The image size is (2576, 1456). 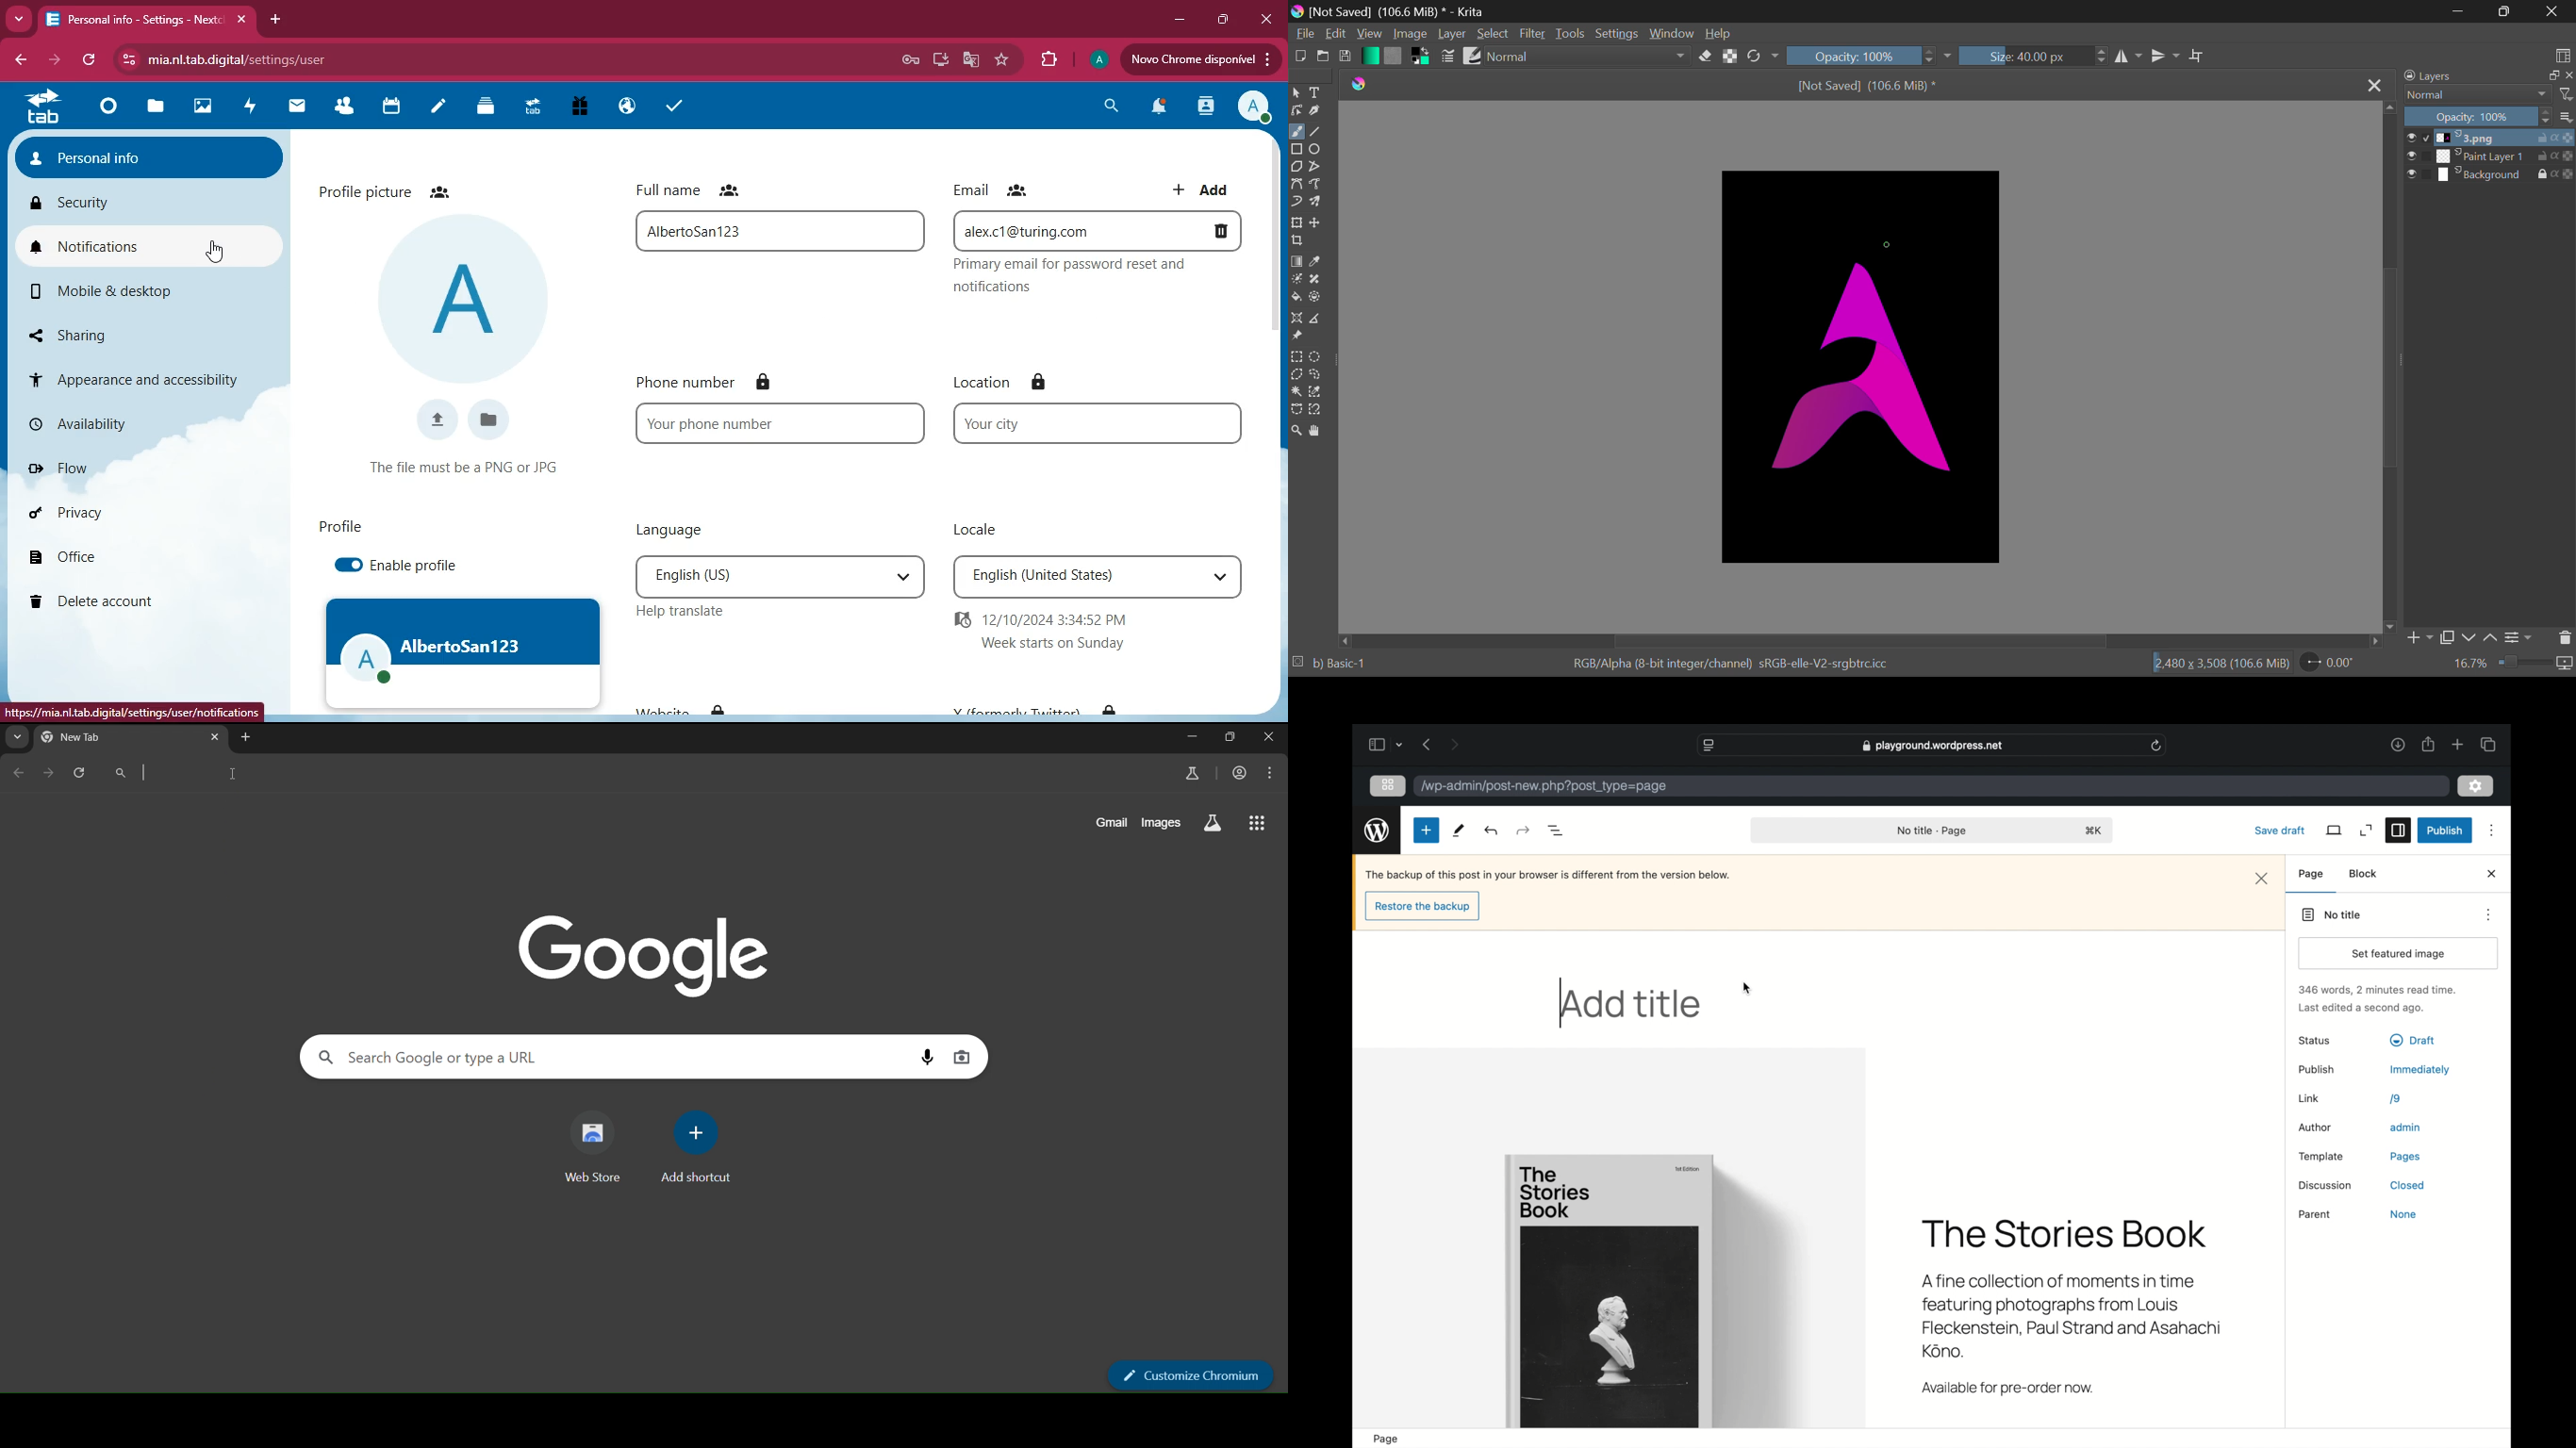 What do you see at coordinates (1176, 24) in the screenshot?
I see `minimize` at bounding box center [1176, 24].